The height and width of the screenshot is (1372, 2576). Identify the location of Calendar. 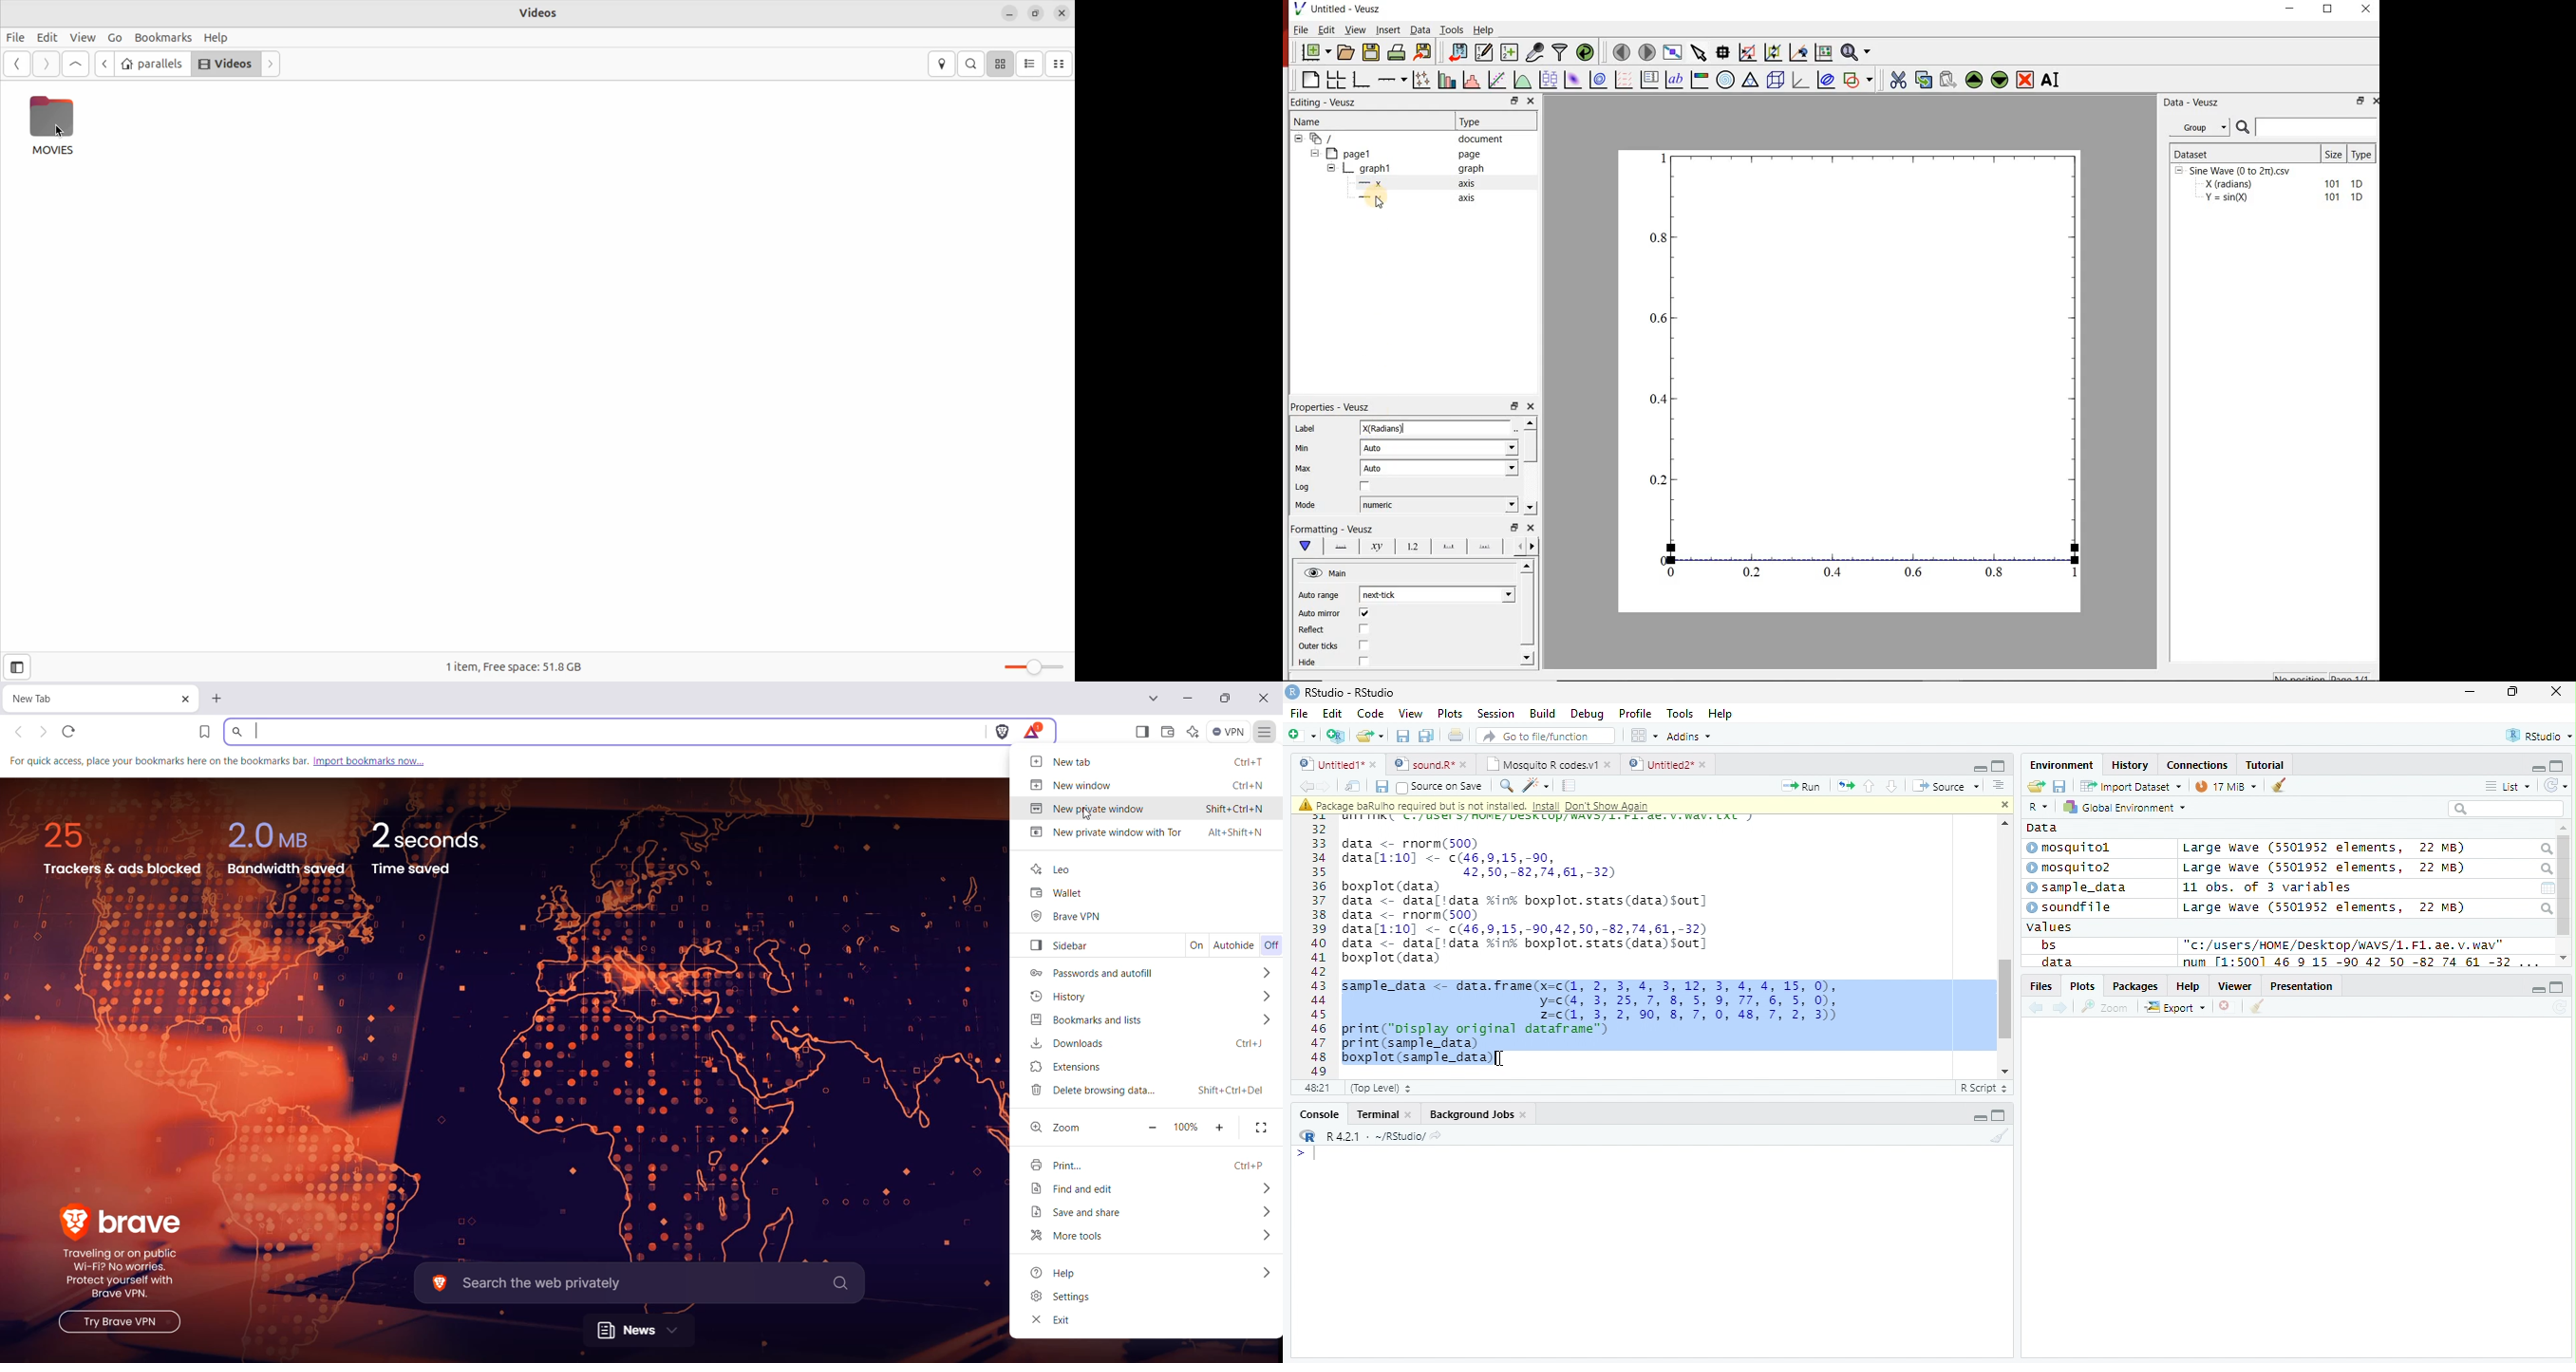
(2548, 888).